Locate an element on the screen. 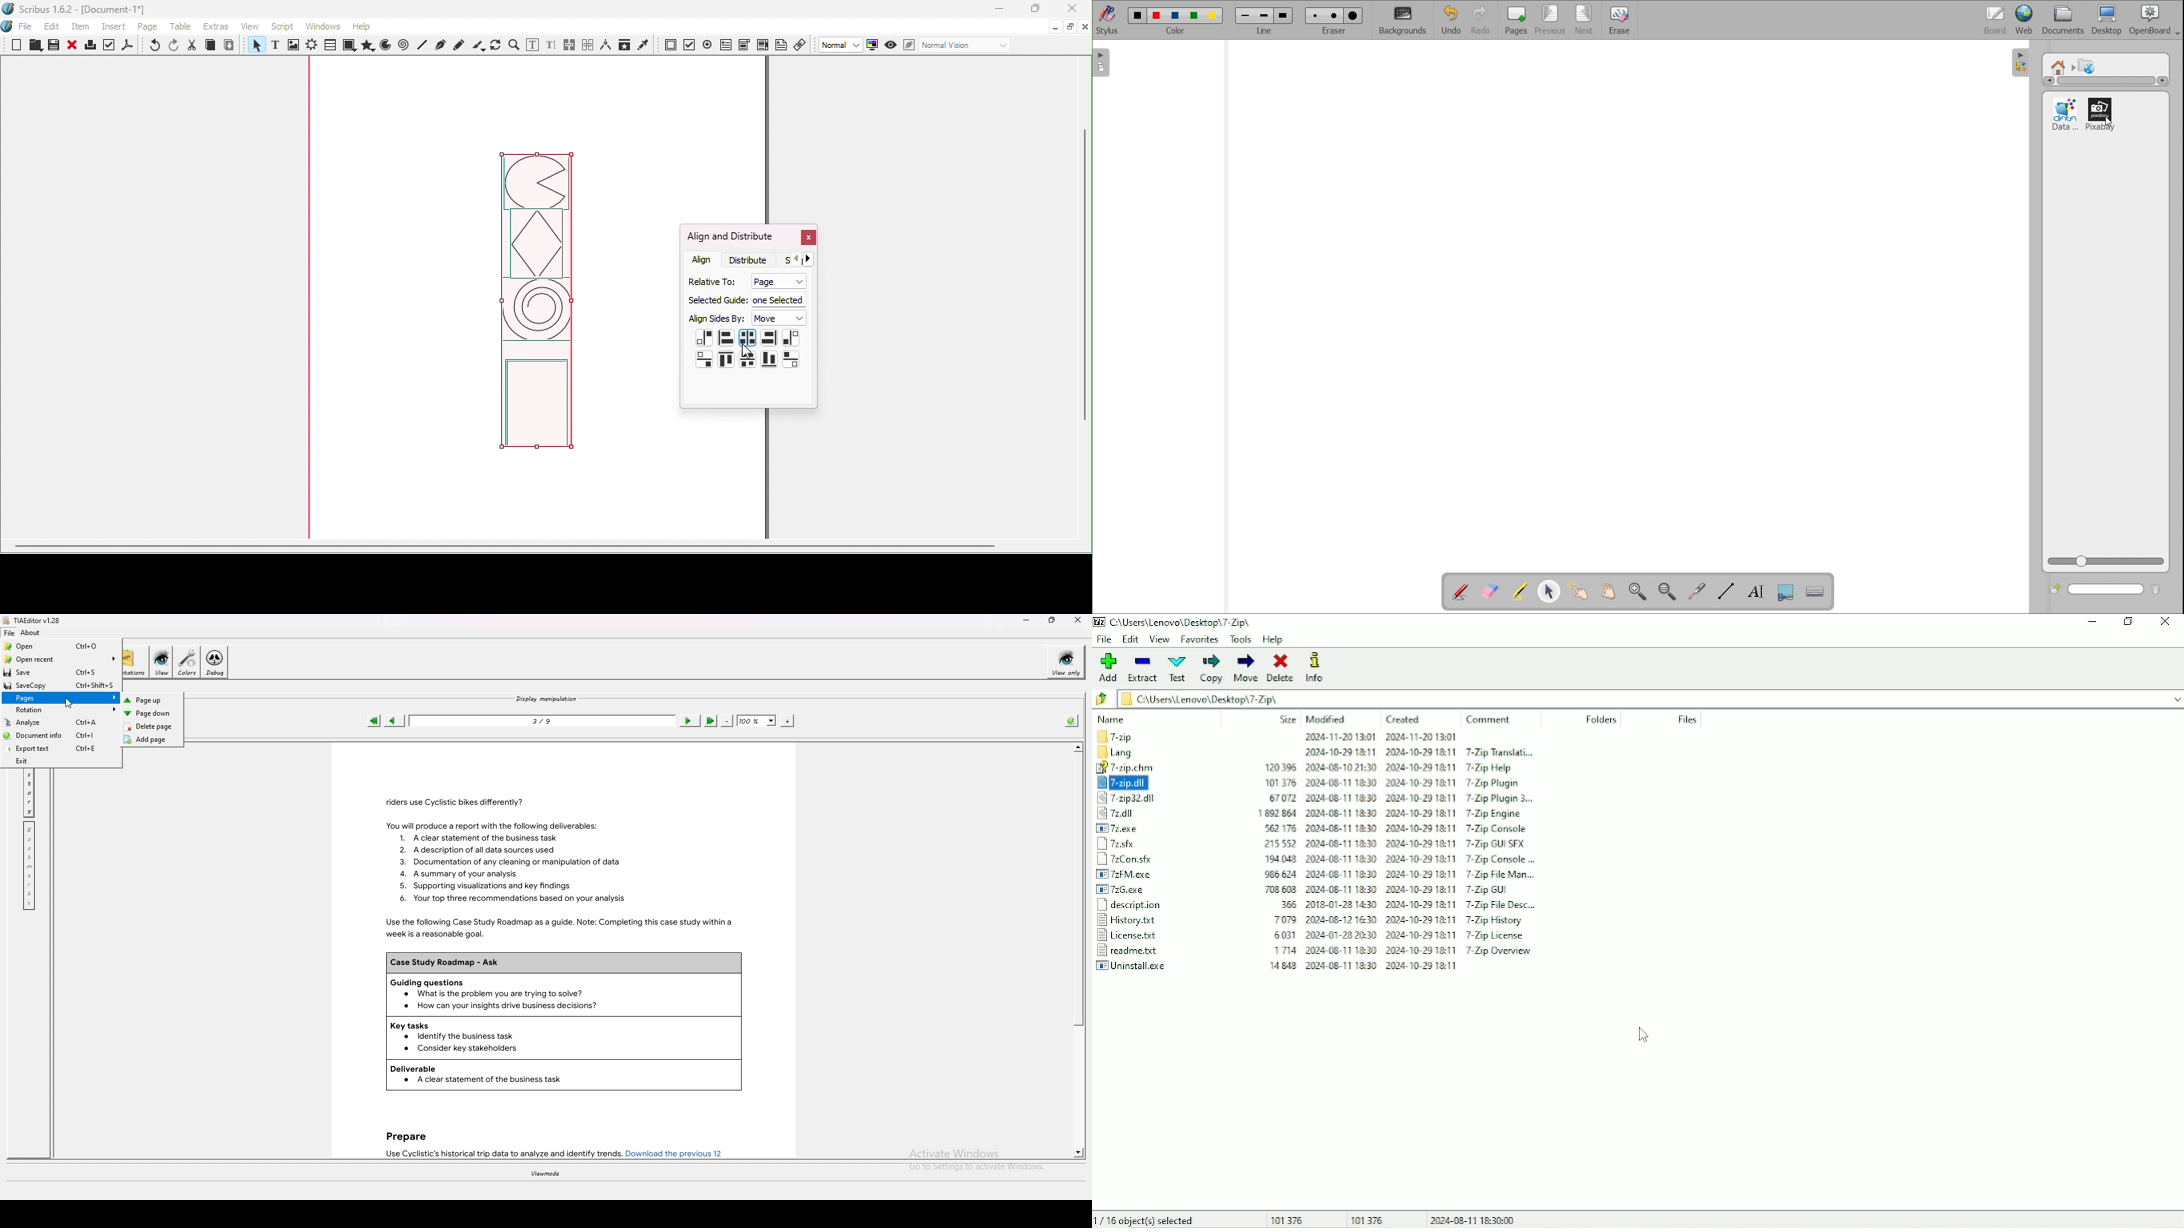  Edit contents of frame is located at coordinates (532, 45).